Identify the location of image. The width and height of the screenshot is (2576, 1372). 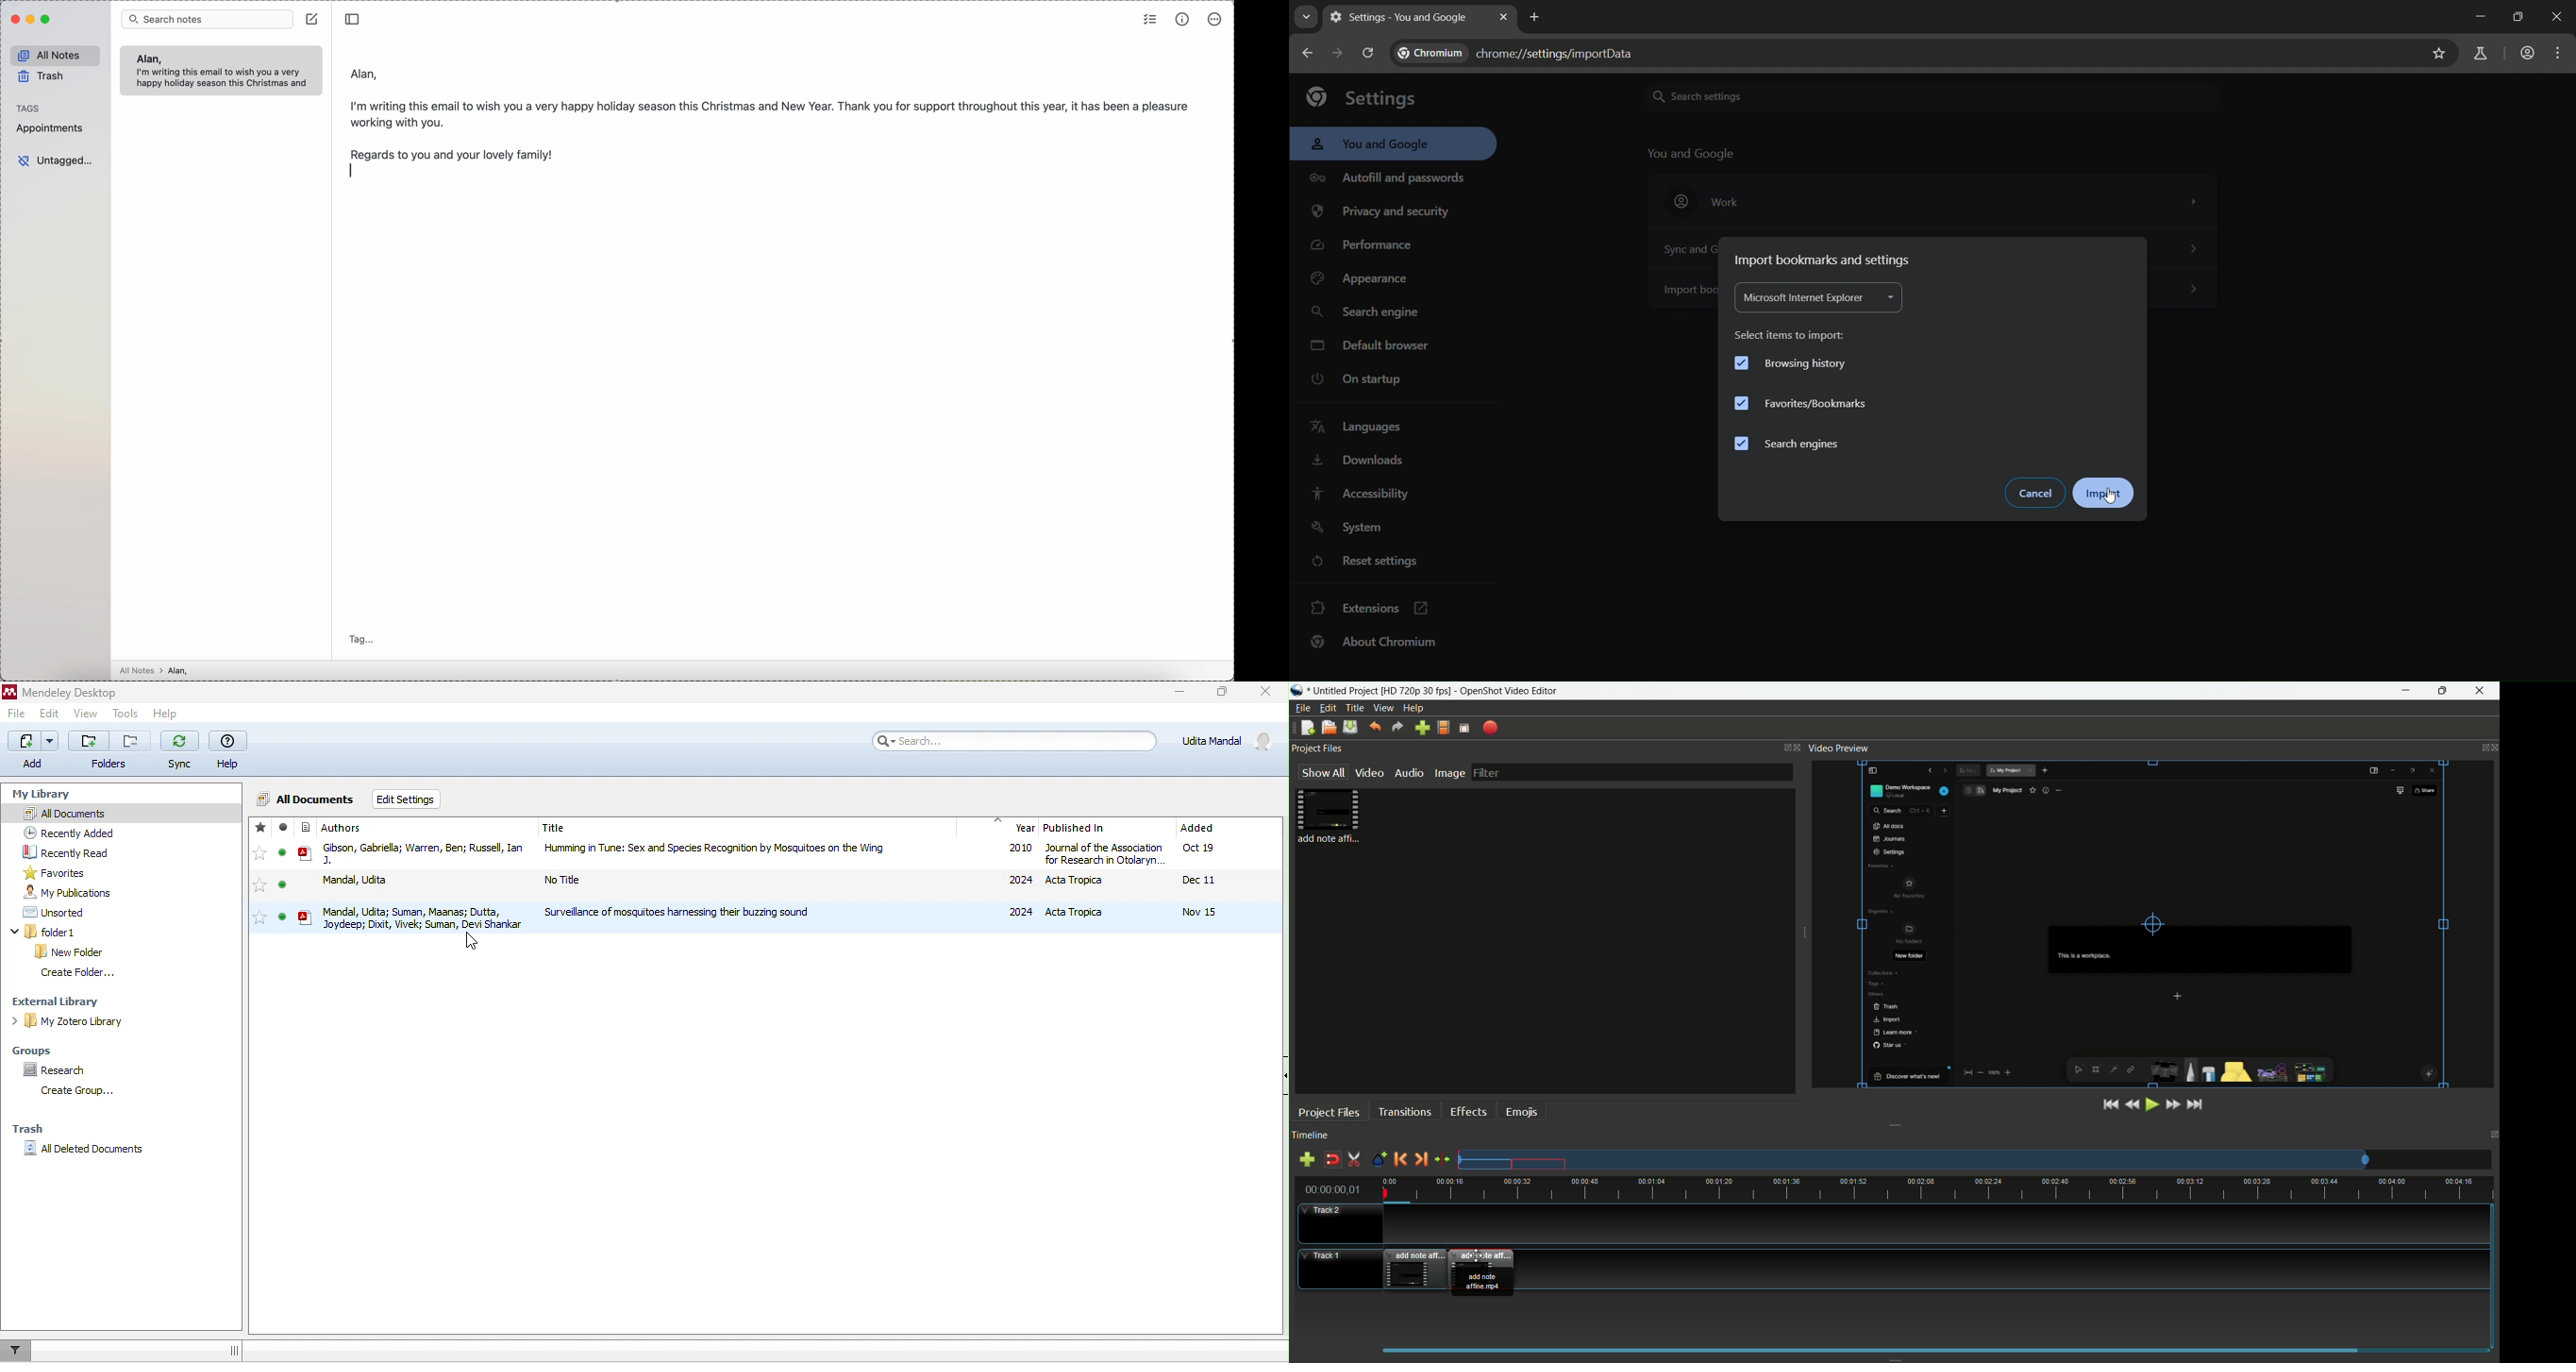
(1449, 772).